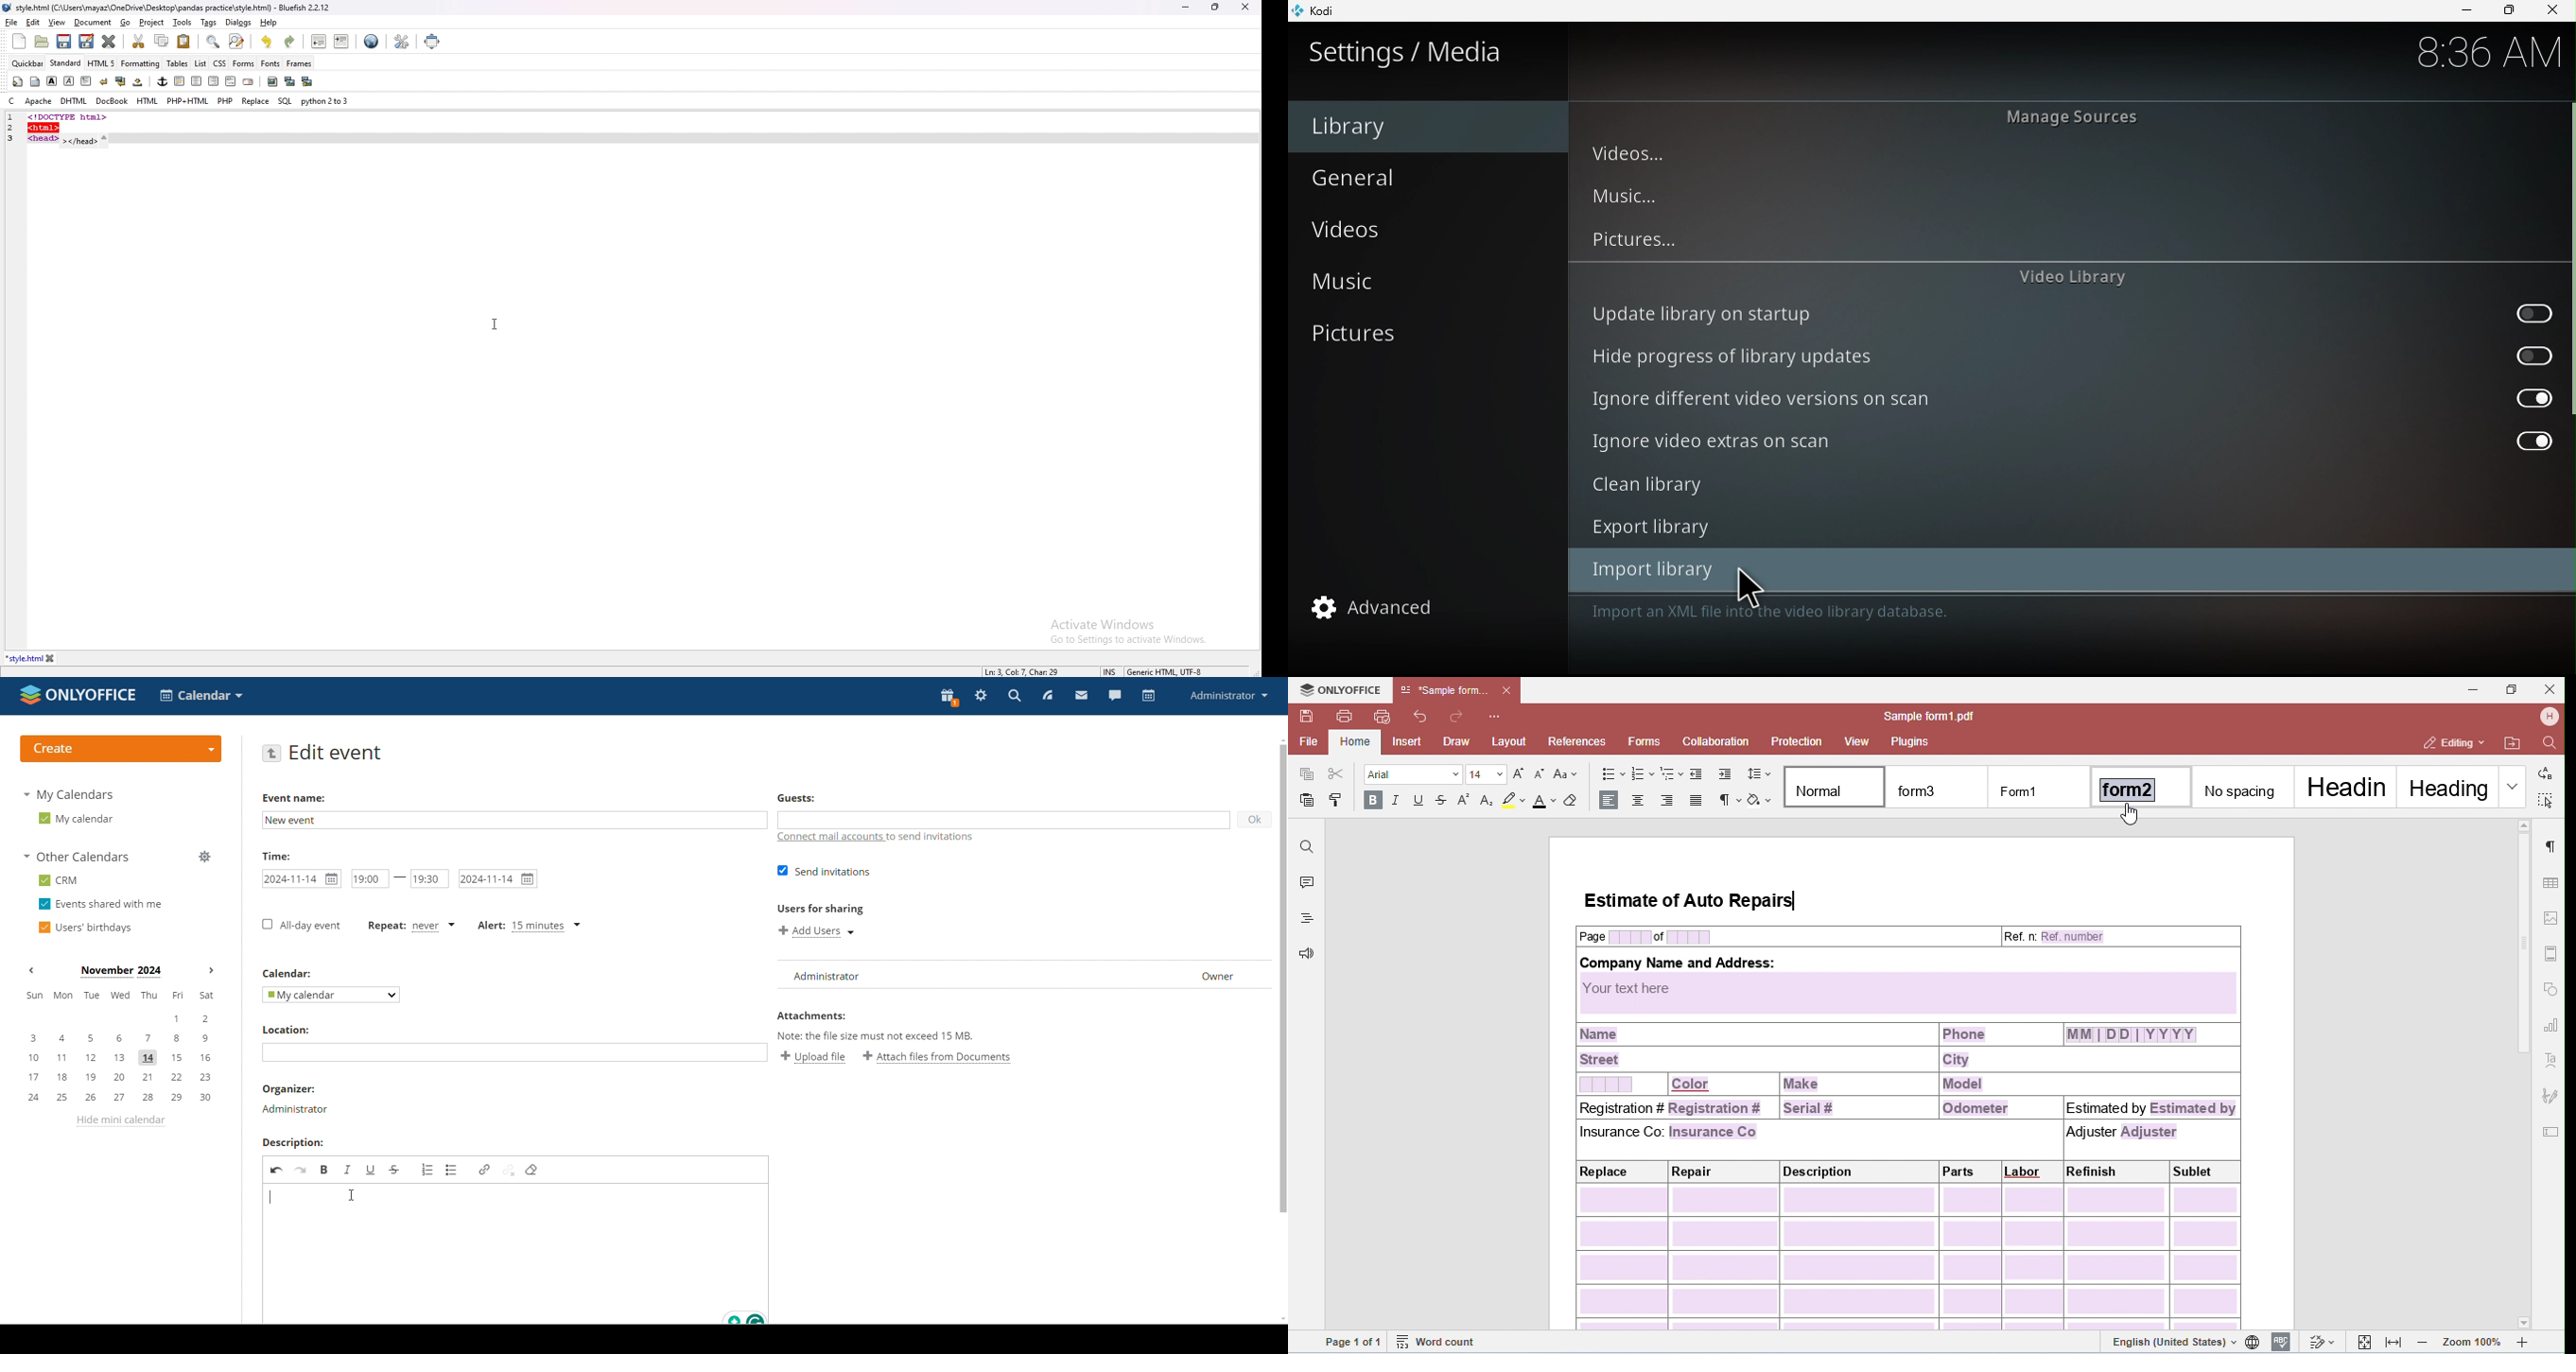 The width and height of the screenshot is (2576, 1372). What do you see at coordinates (15, 127) in the screenshot?
I see `line number` at bounding box center [15, 127].